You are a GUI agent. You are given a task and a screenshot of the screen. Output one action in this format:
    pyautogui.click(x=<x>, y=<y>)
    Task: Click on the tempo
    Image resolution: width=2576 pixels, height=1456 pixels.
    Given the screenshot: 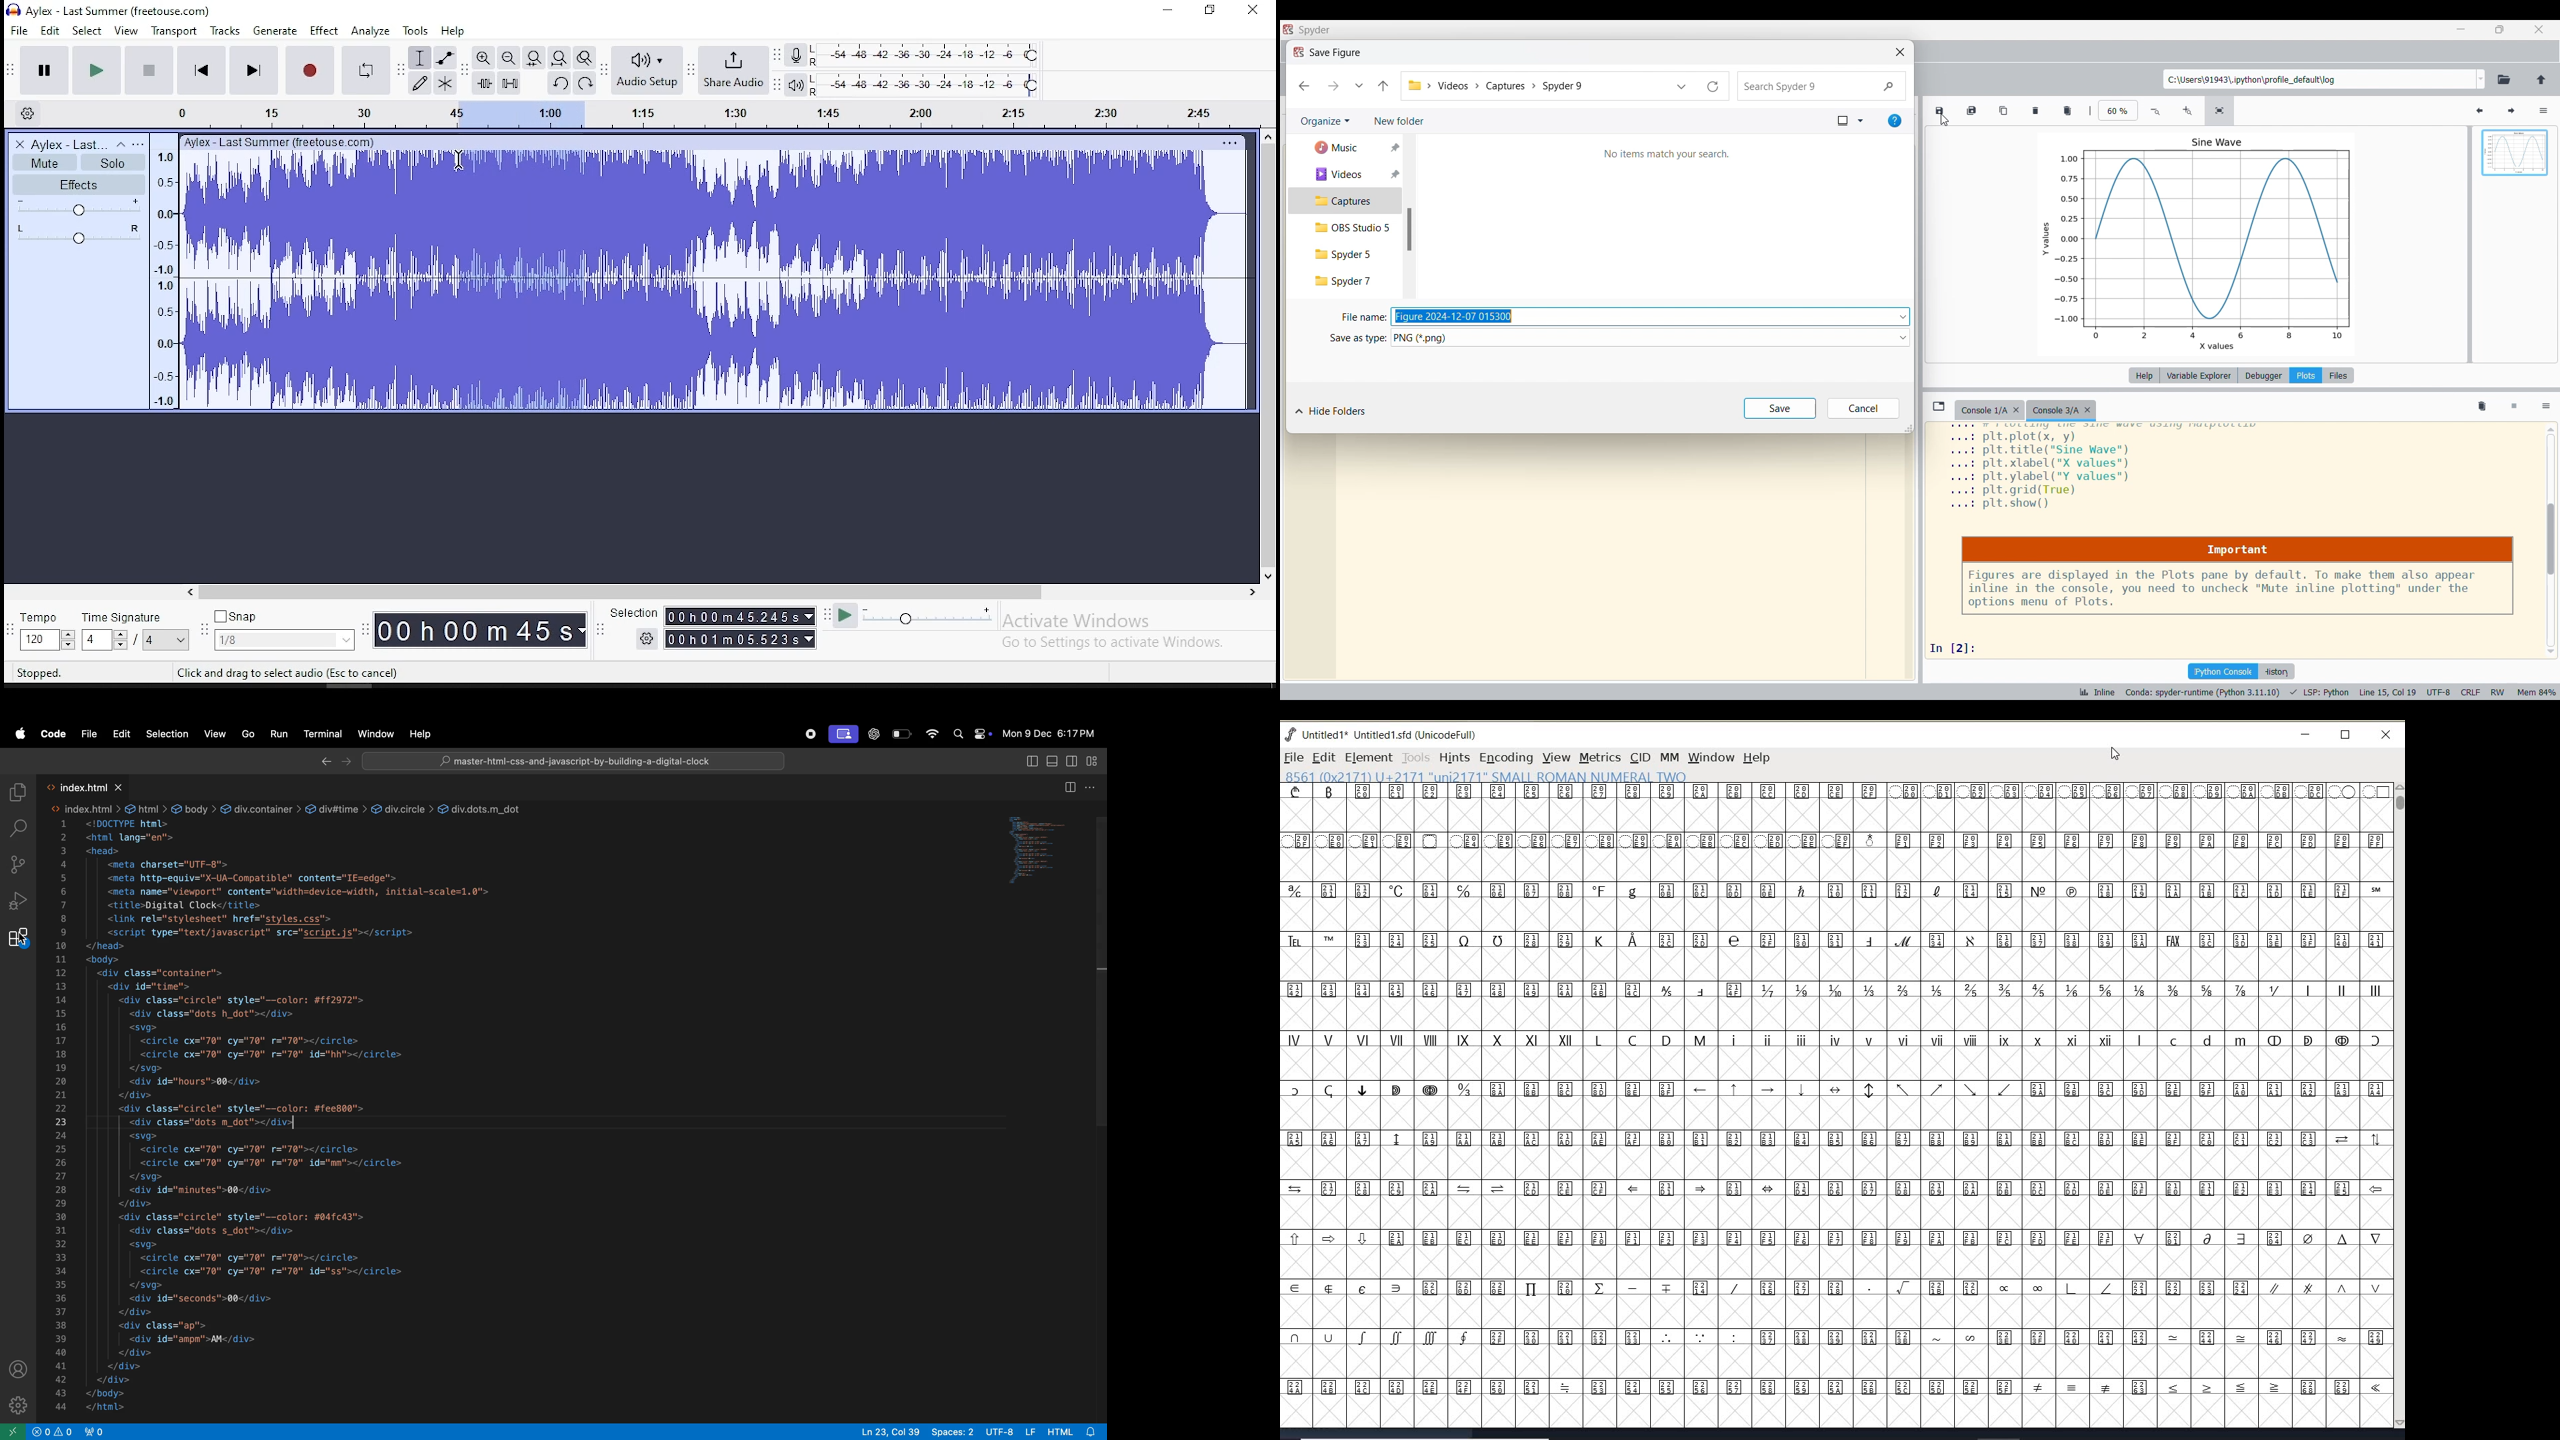 What is the action you would take?
    pyautogui.click(x=45, y=633)
    